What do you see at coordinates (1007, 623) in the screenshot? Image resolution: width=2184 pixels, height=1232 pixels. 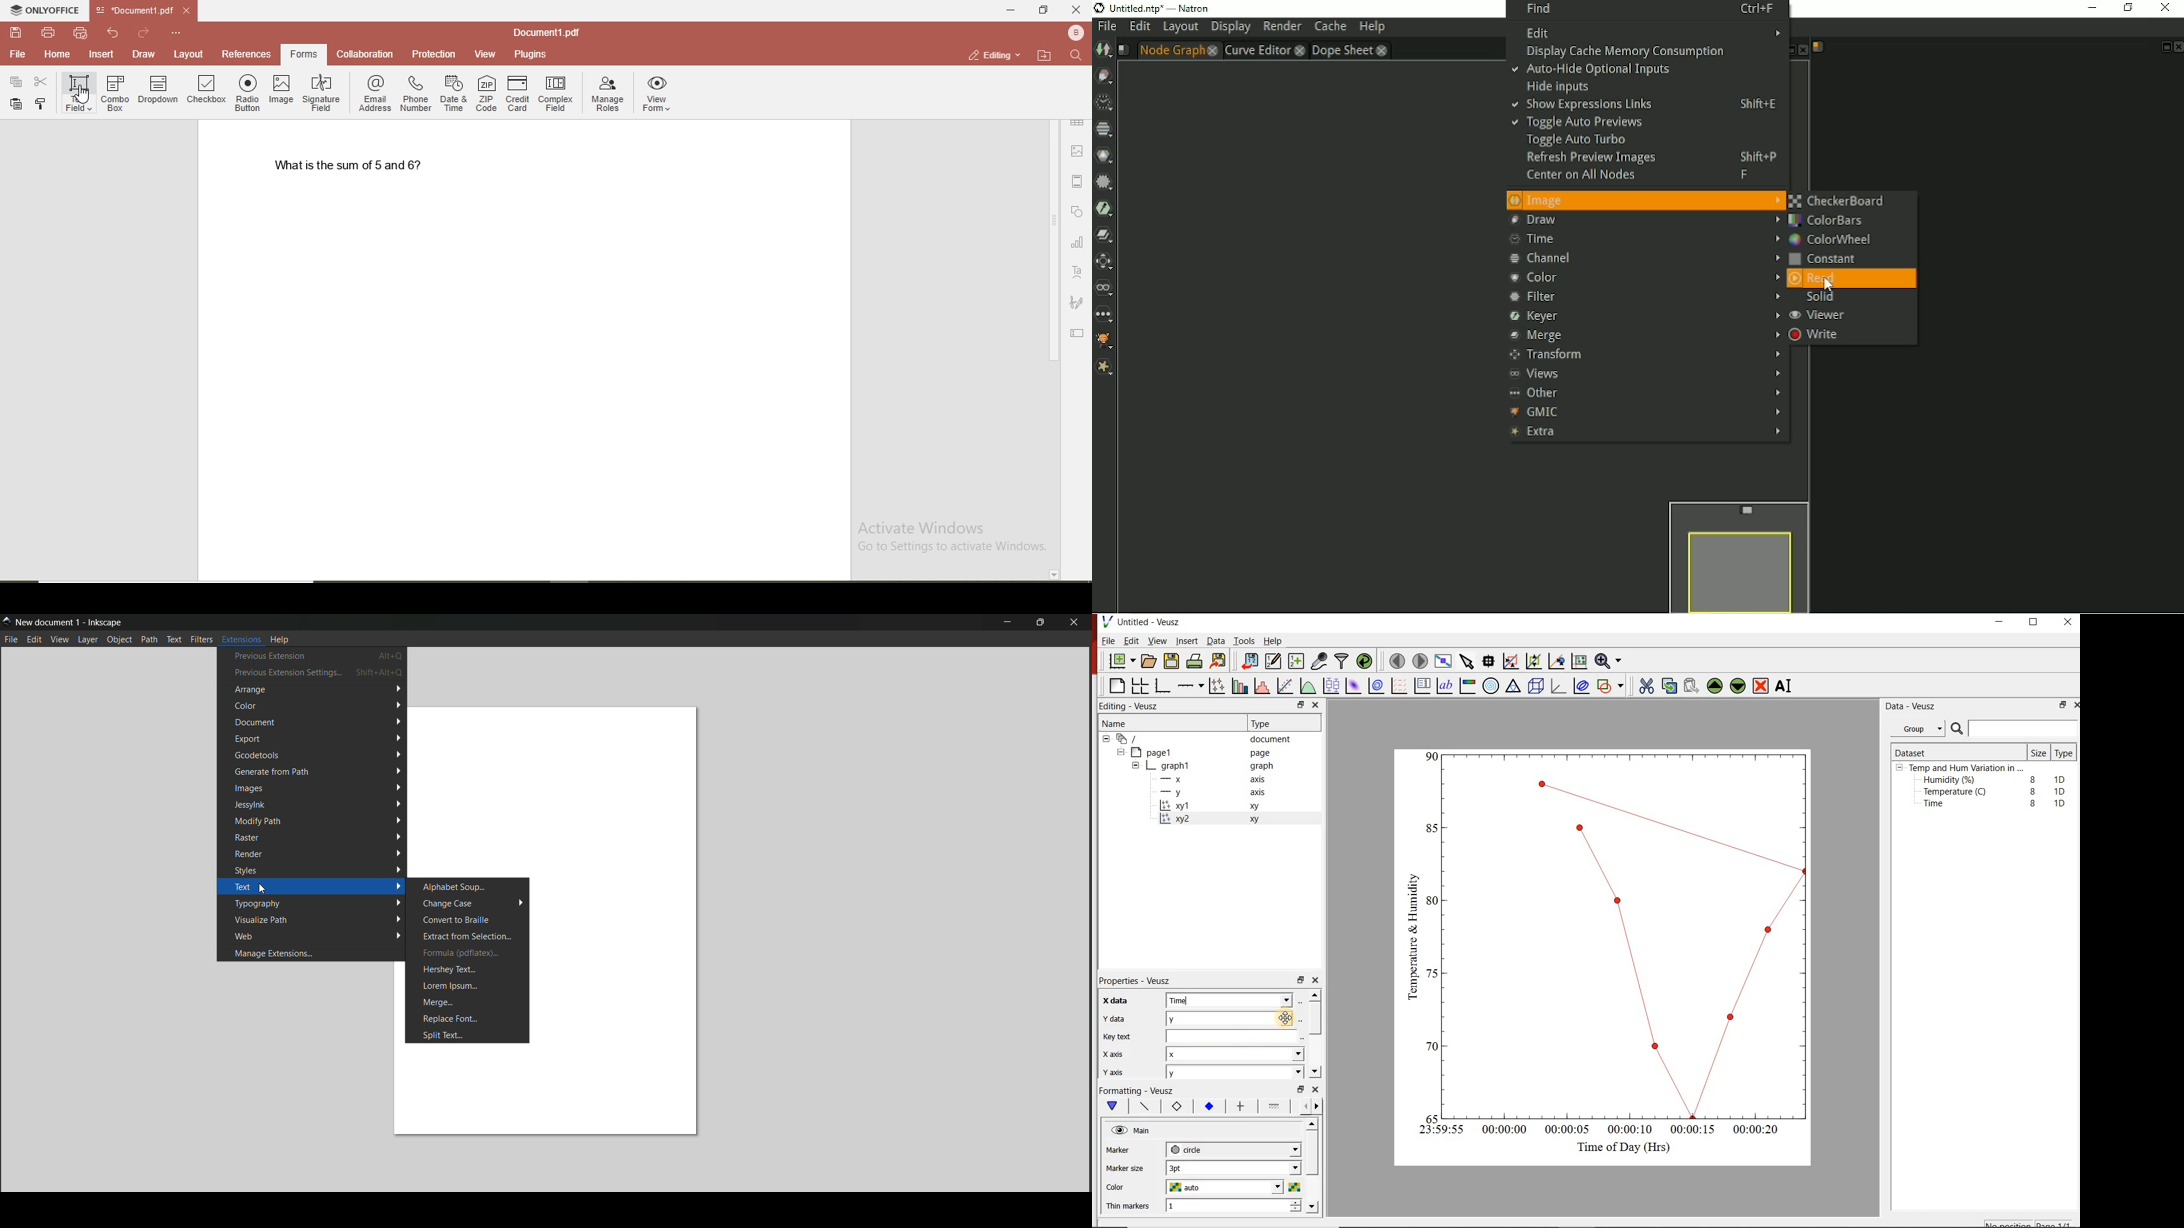 I see `minimize` at bounding box center [1007, 623].